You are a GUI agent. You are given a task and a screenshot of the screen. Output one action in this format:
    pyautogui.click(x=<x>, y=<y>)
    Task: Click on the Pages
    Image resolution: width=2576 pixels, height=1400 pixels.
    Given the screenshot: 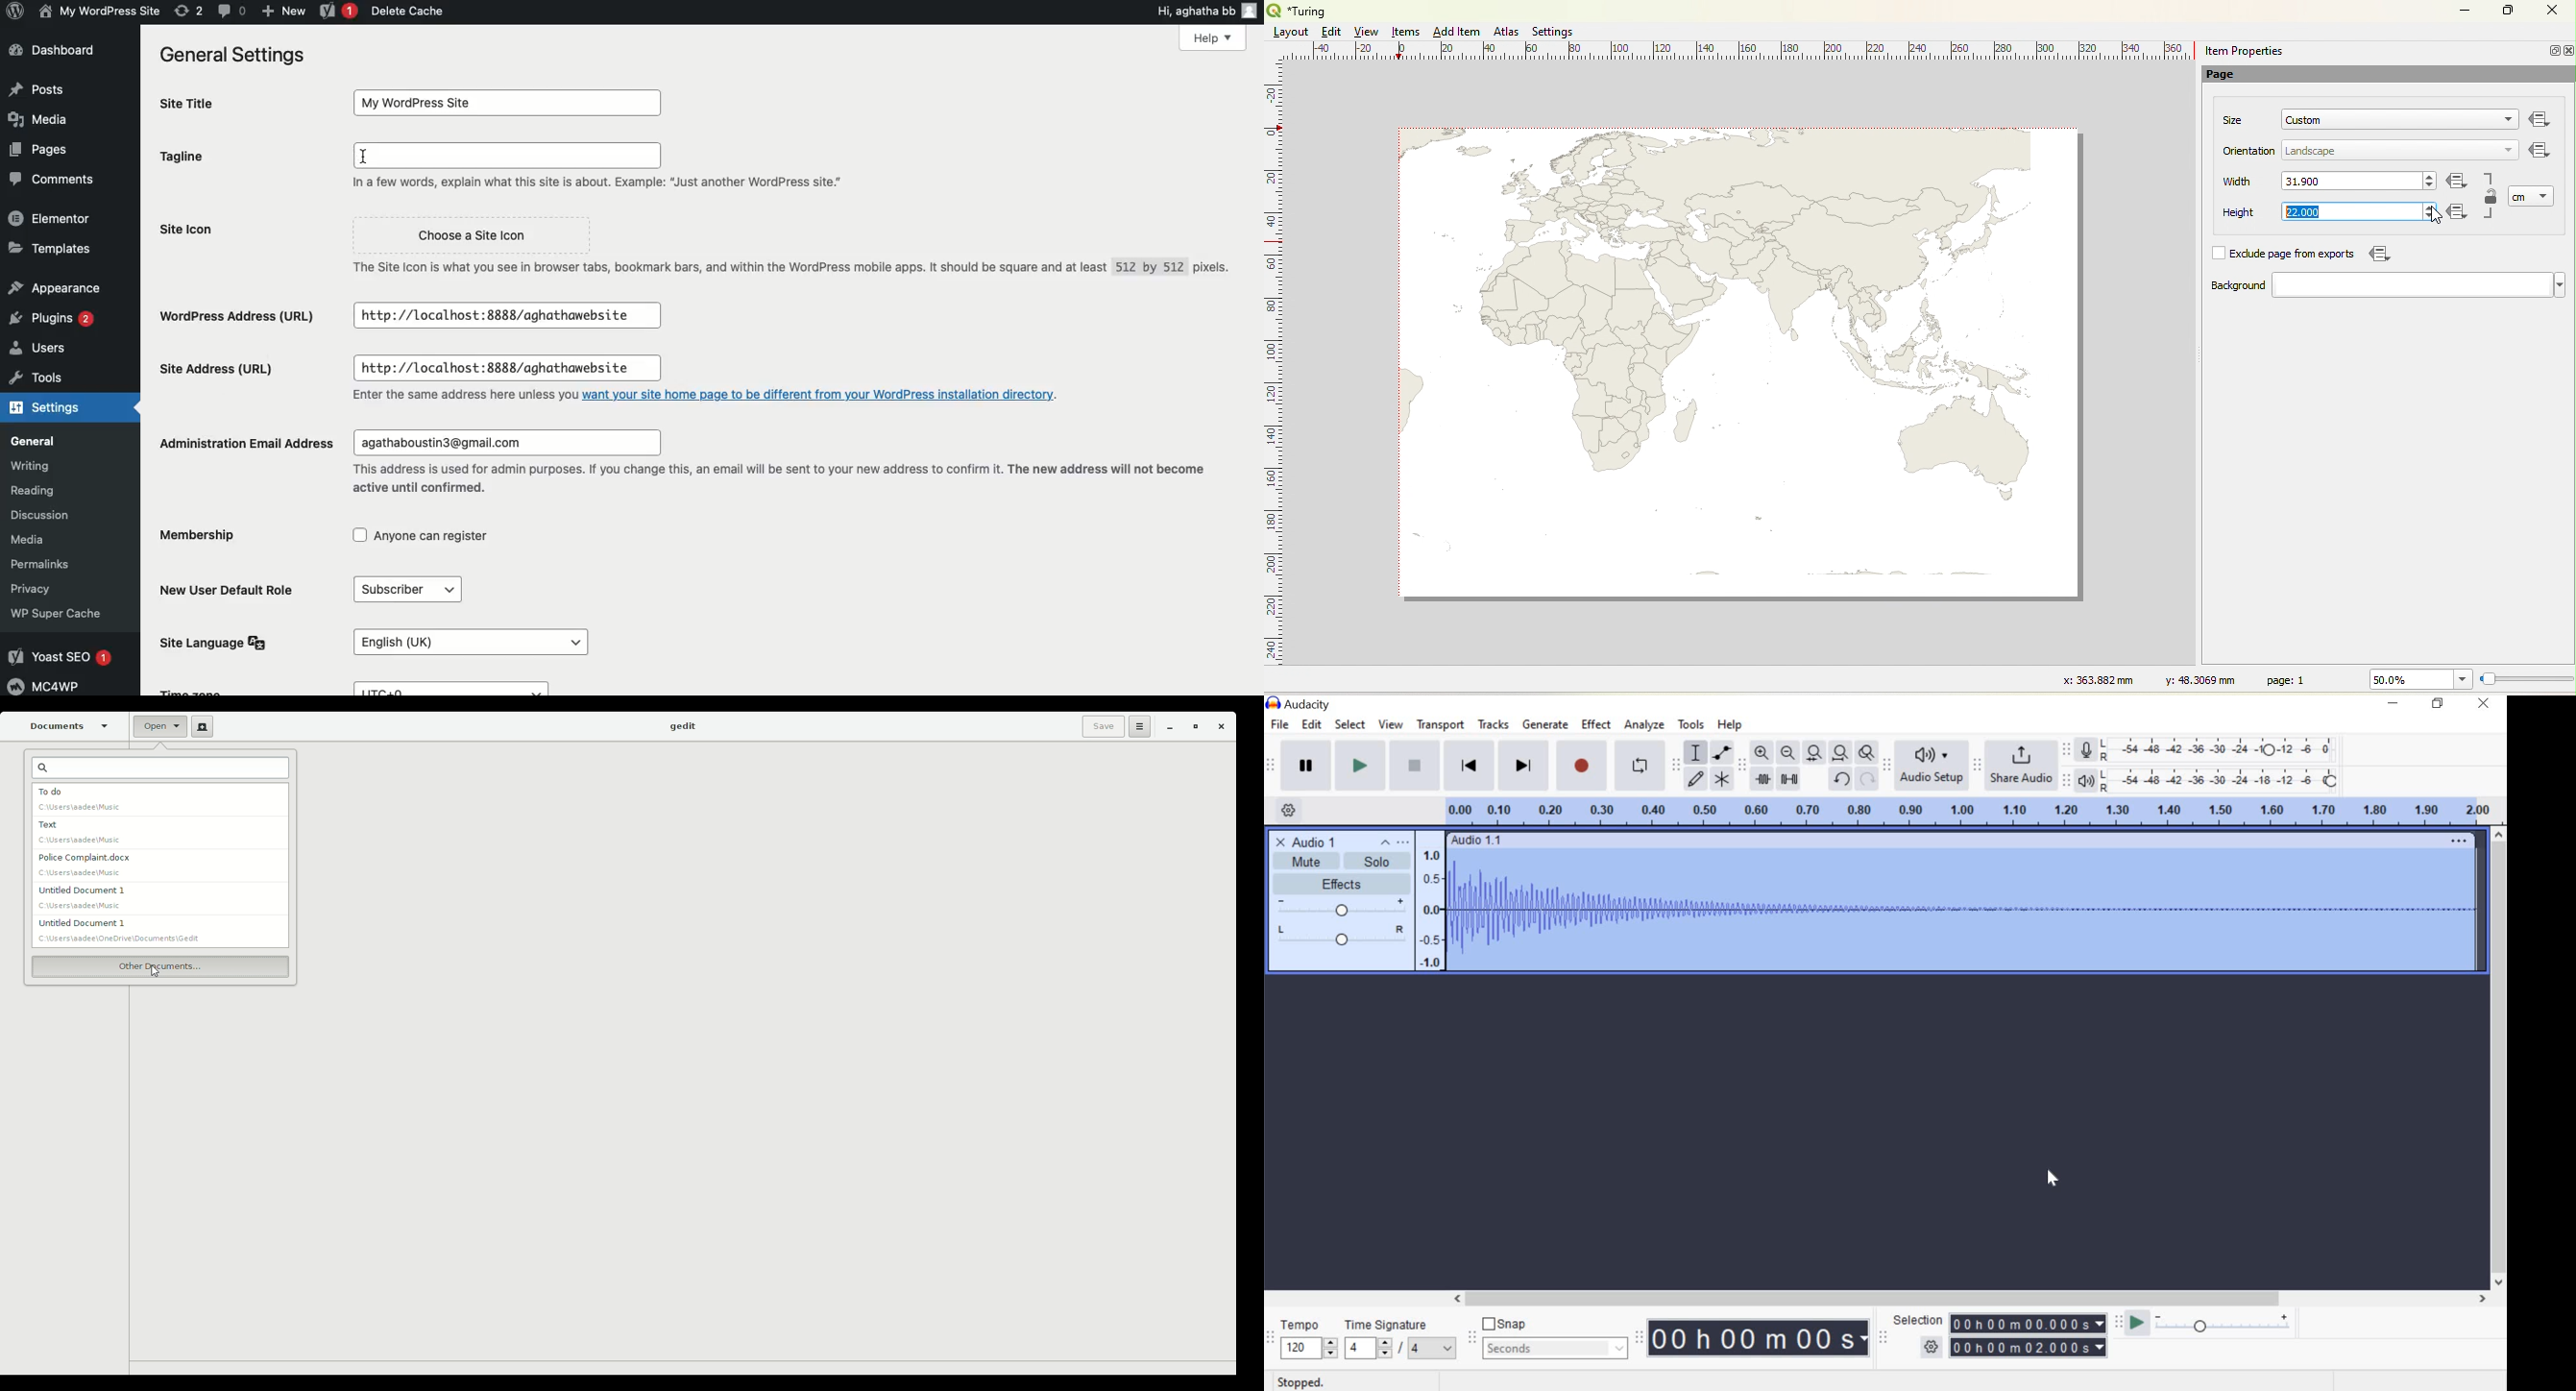 What is the action you would take?
    pyautogui.click(x=35, y=151)
    